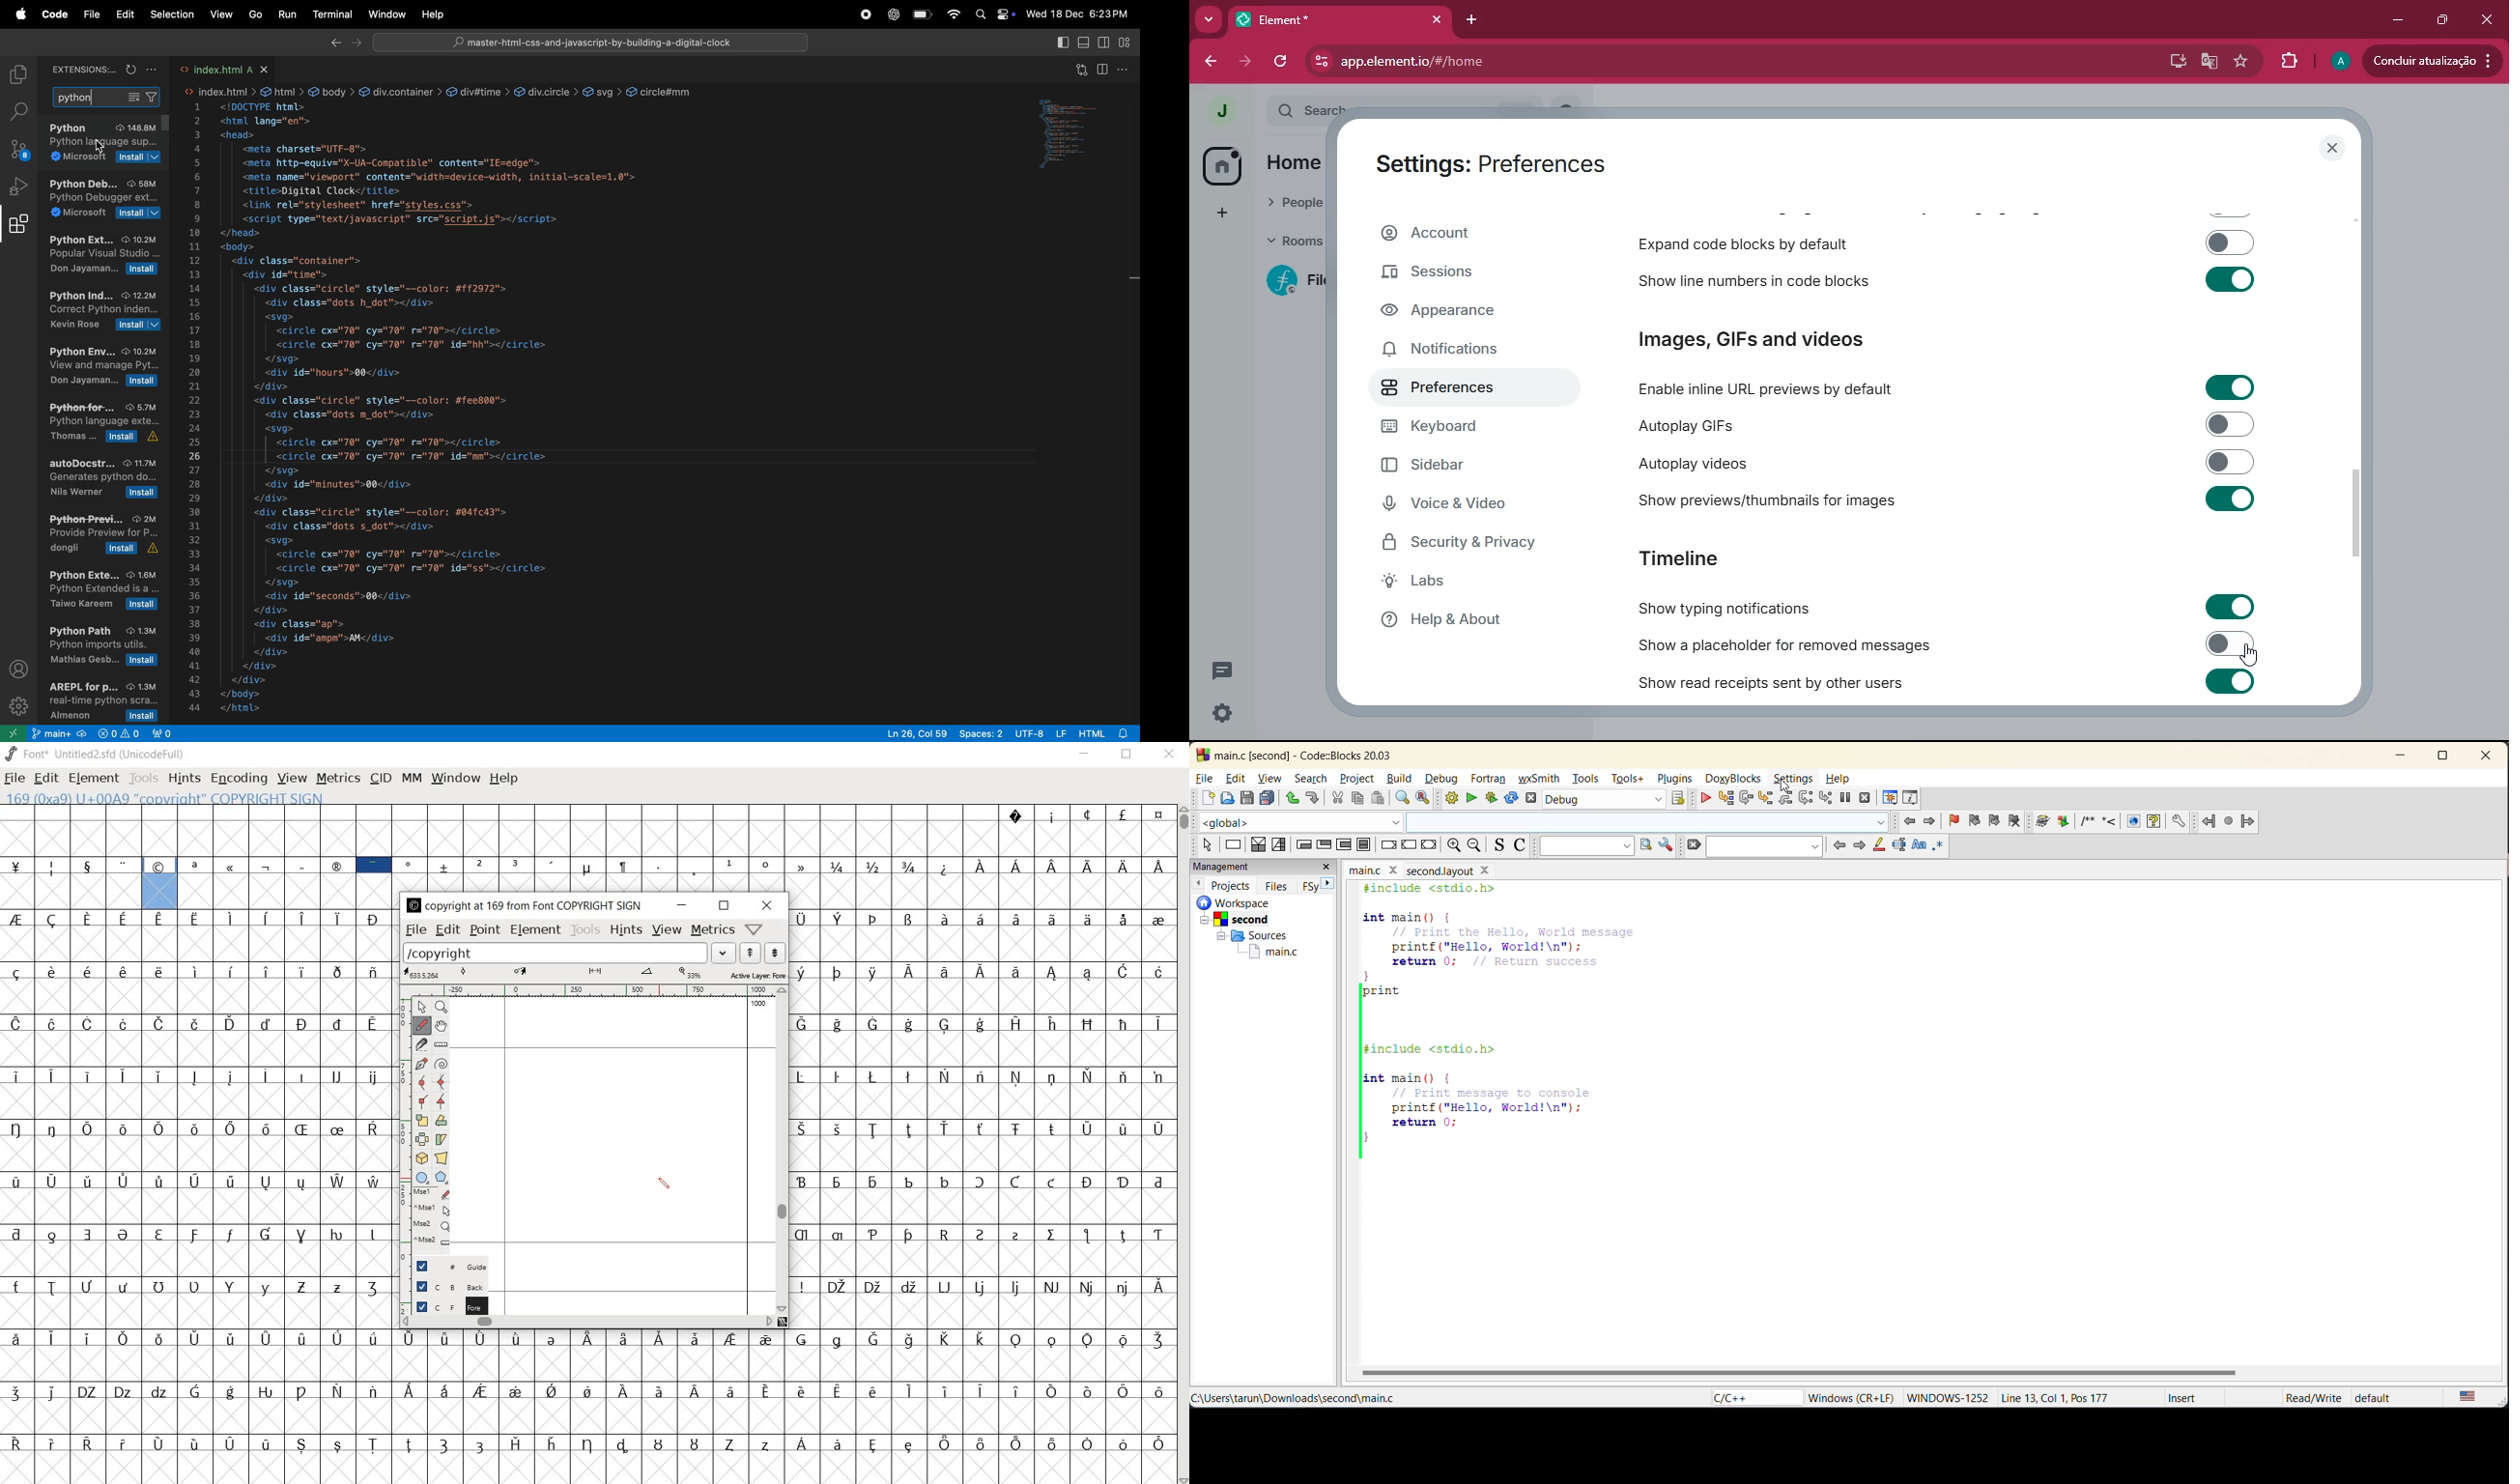 This screenshot has width=2520, height=1484. Describe the element at coordinates (2177, 1400) in the screenshot. I see `Insert` at that location.